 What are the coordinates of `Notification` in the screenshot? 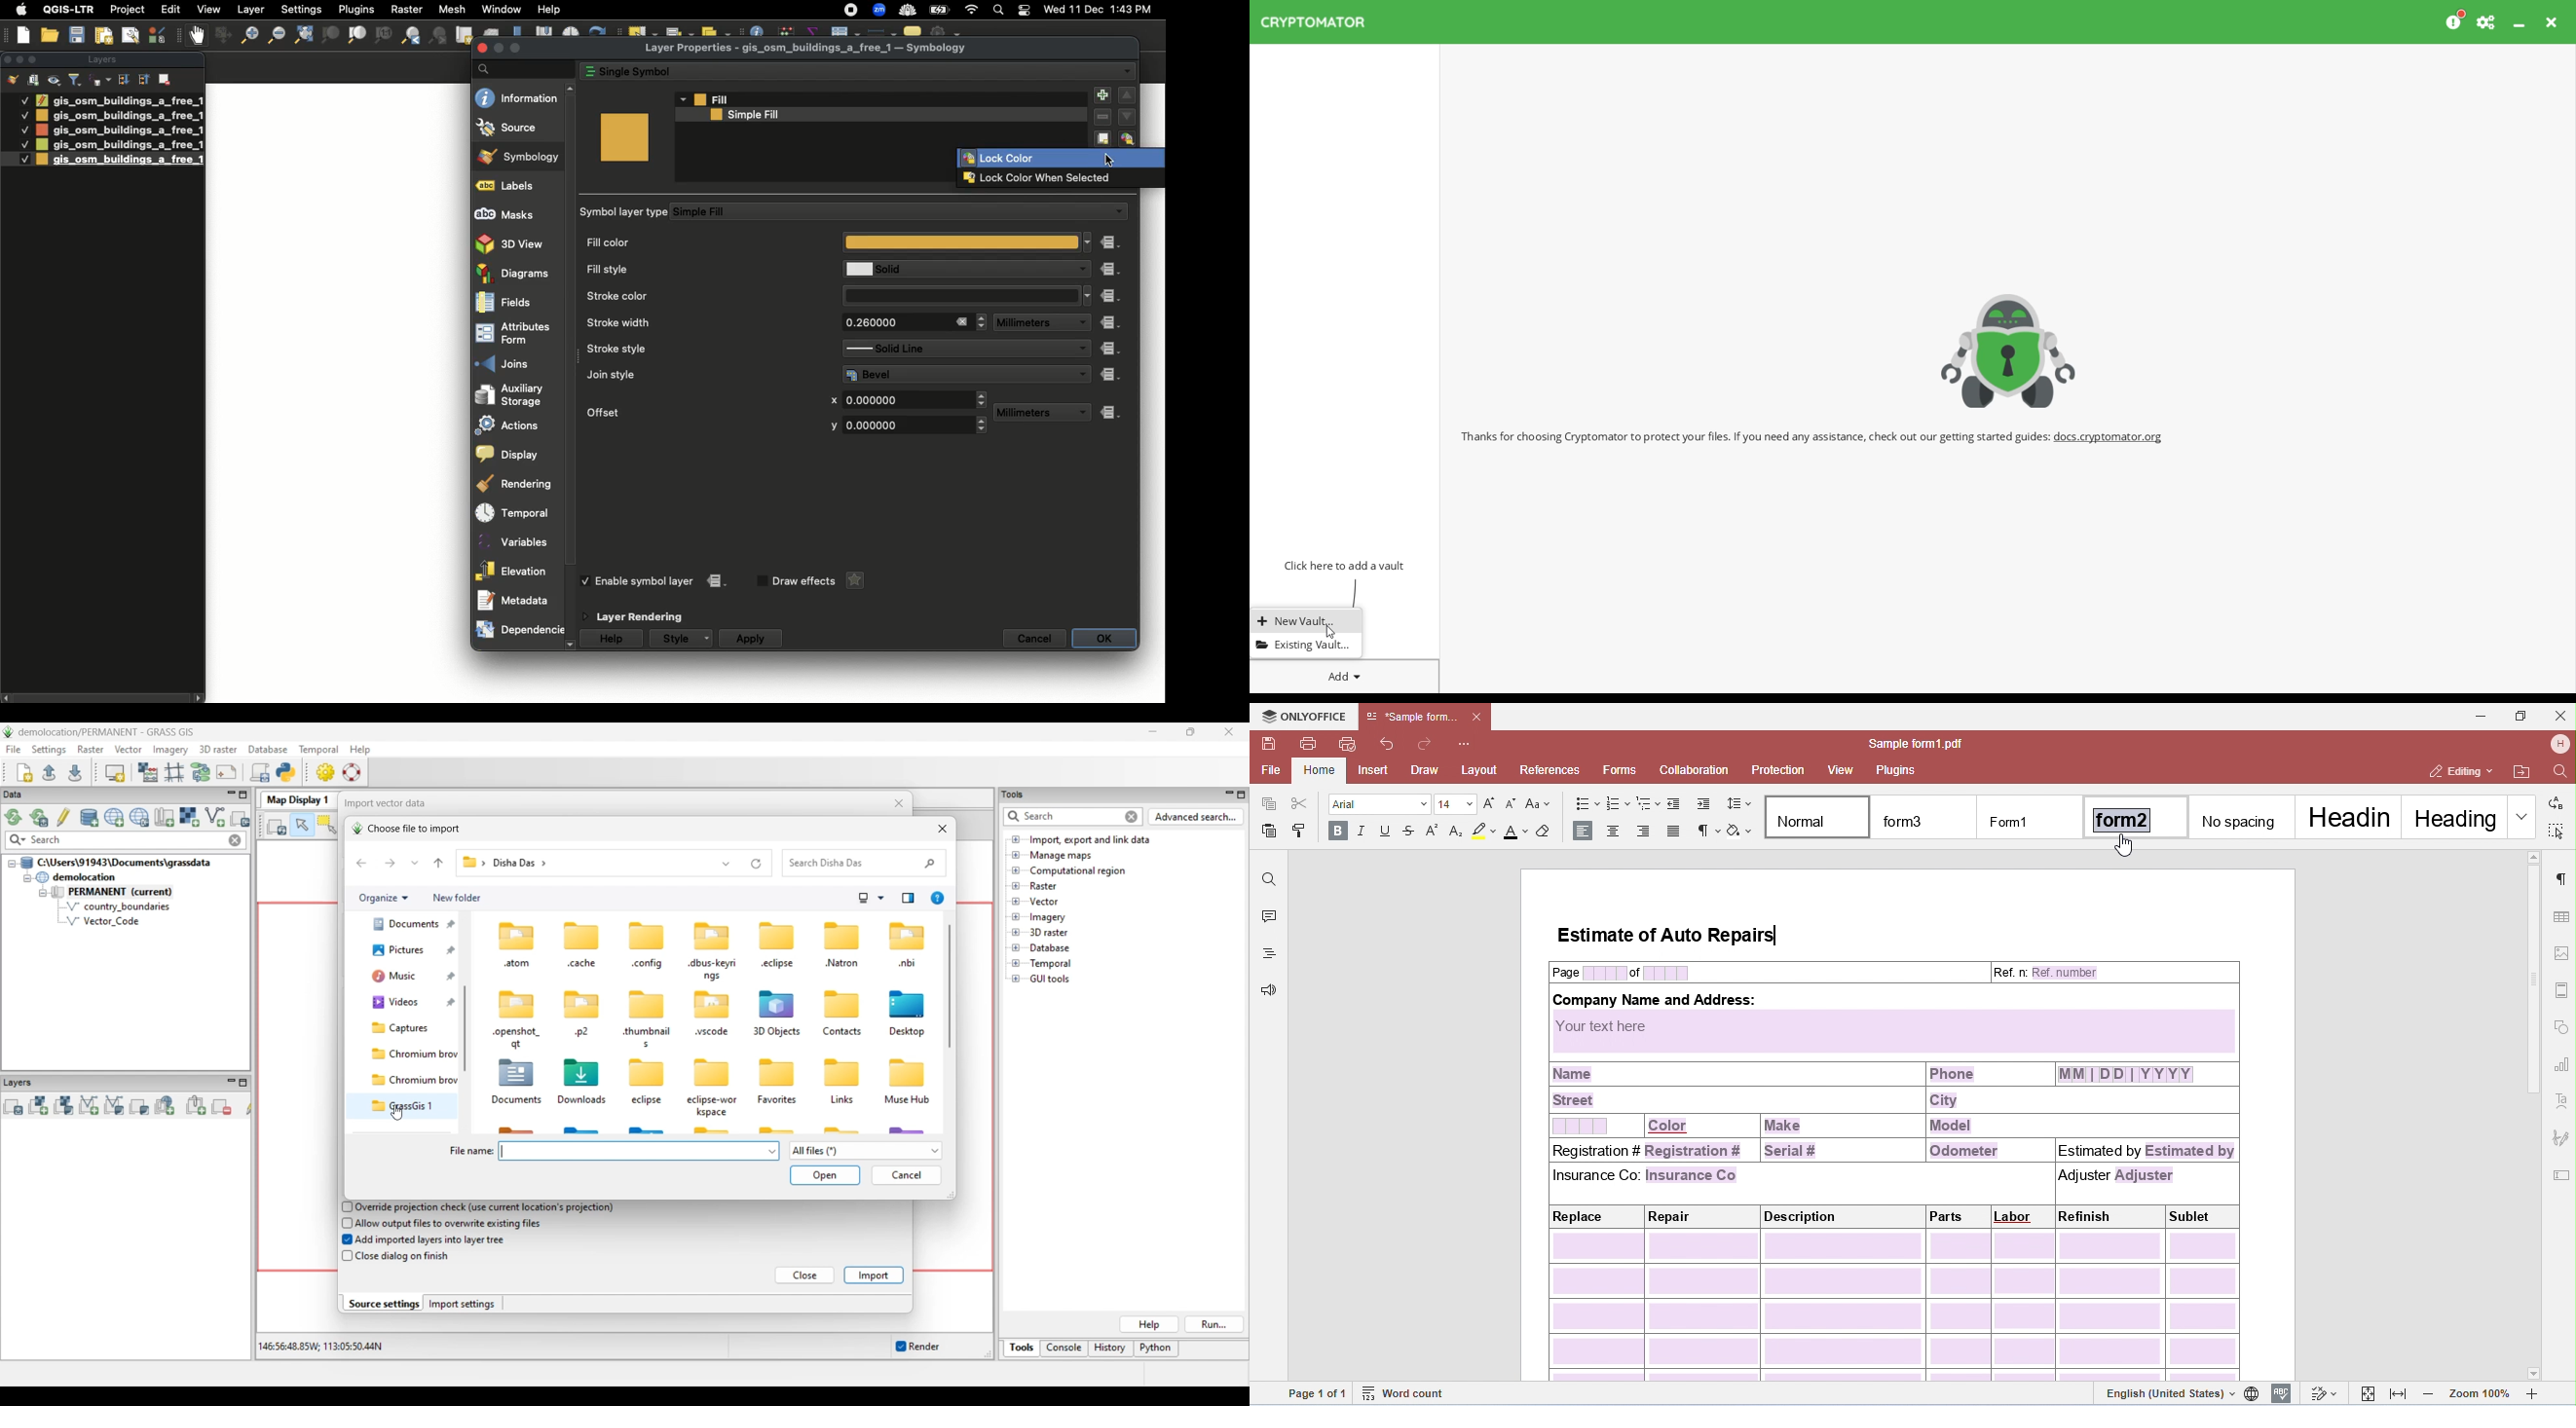 It's located at (1022, 11).